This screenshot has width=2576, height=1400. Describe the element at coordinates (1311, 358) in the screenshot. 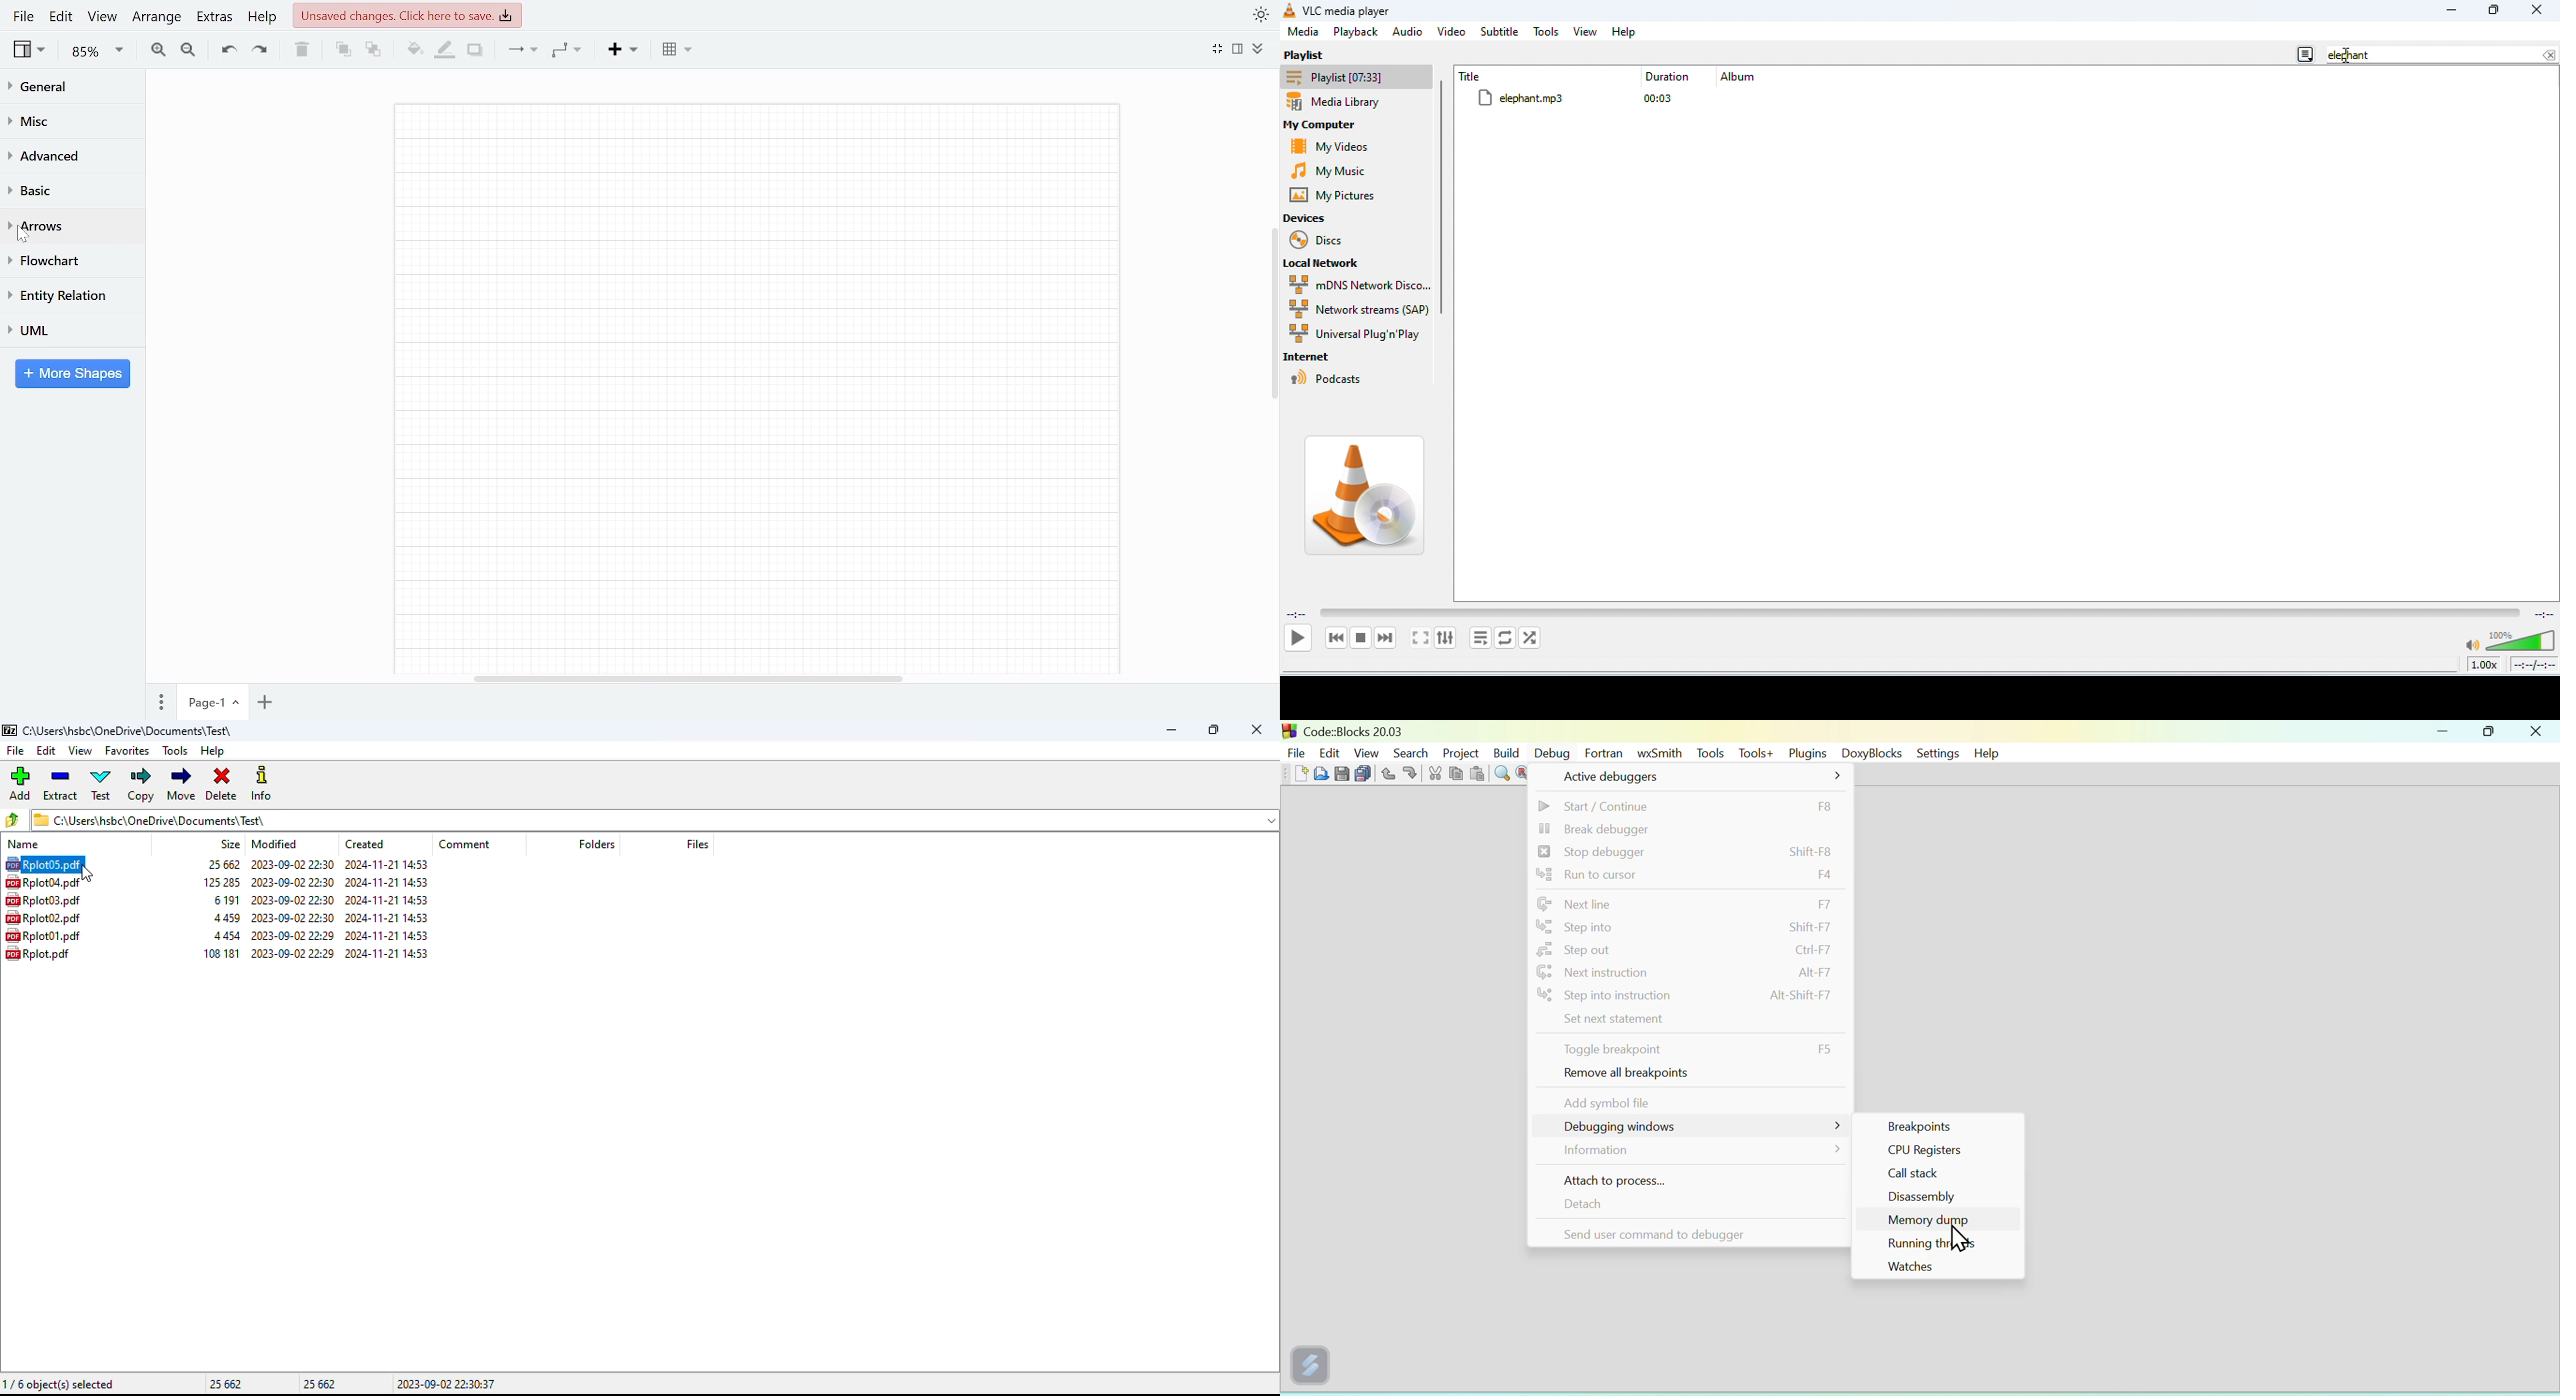

I see `internet` at that location.